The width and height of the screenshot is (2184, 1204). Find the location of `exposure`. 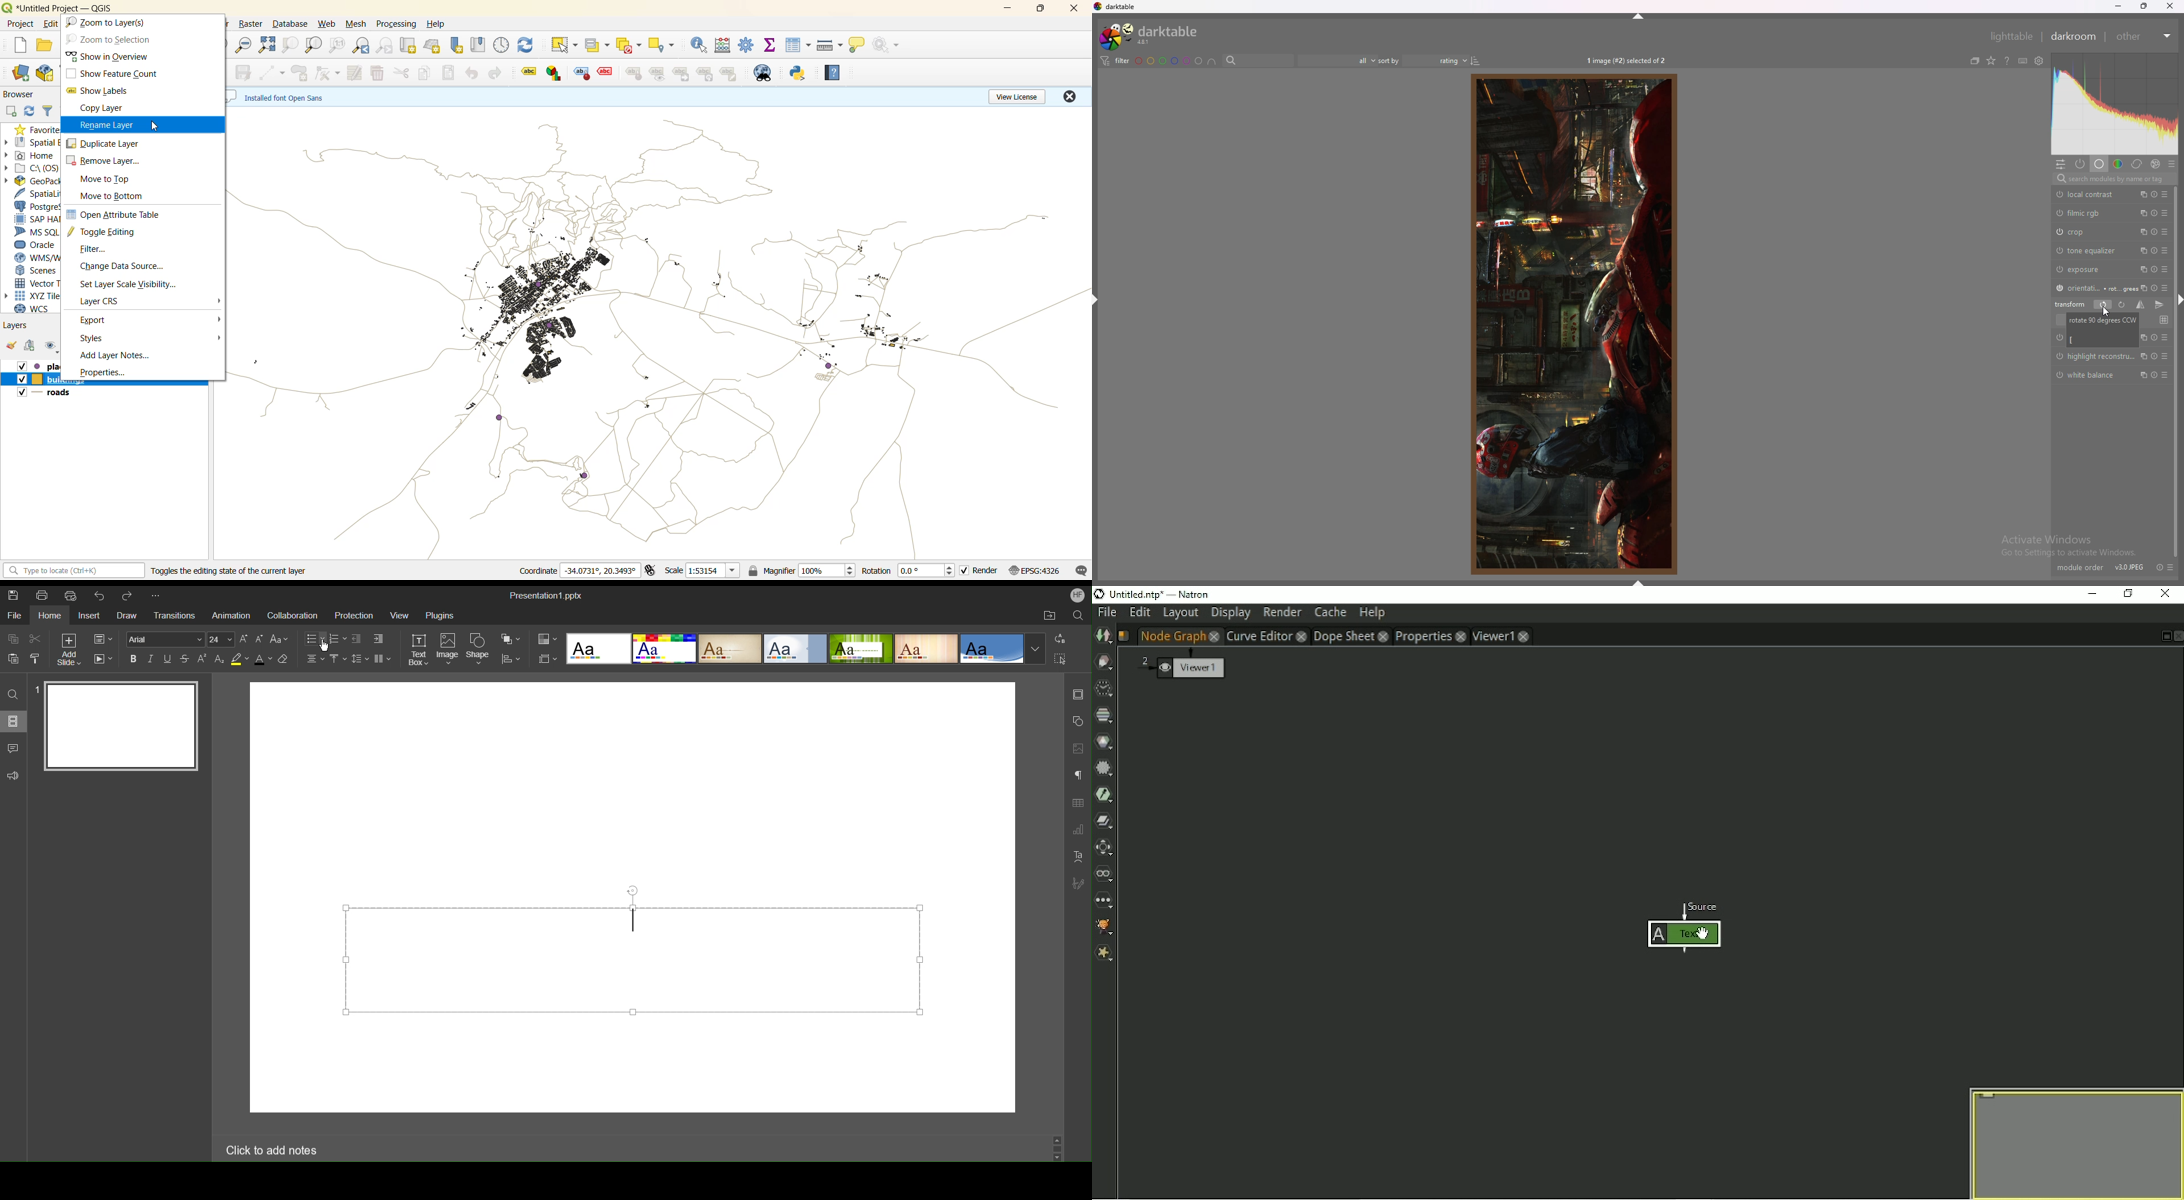

exposure is located at coordinates (2082, 270).